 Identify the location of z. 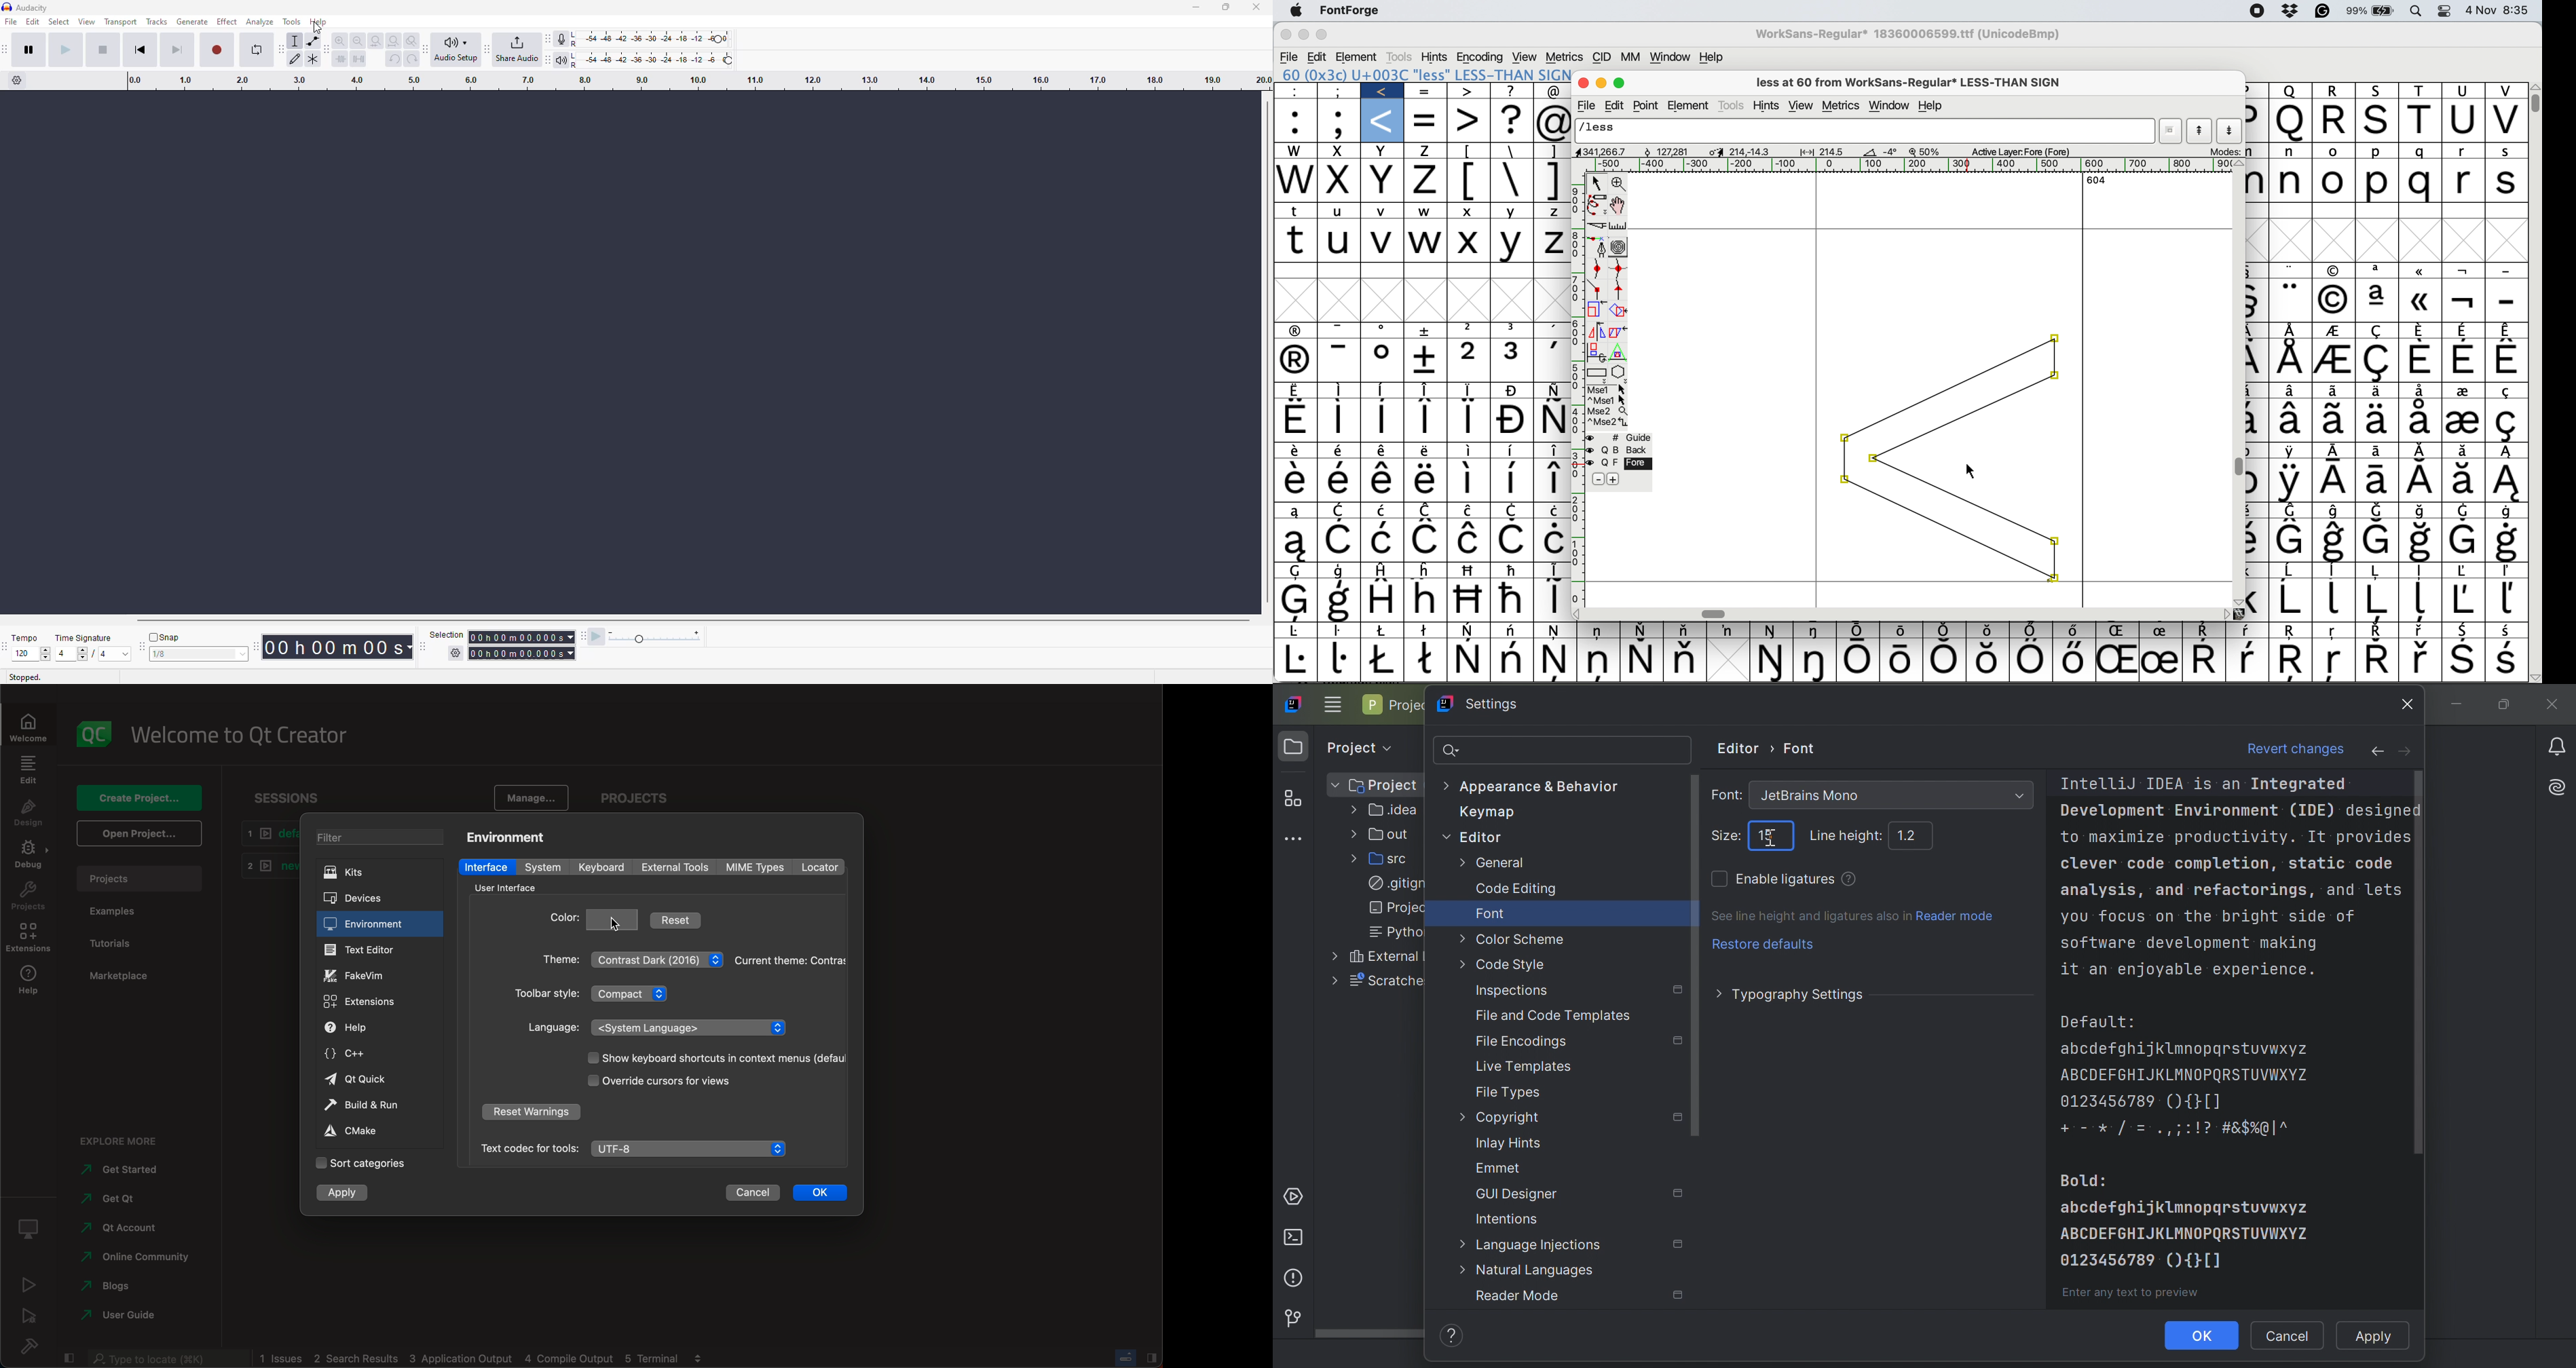
(1426, 152).